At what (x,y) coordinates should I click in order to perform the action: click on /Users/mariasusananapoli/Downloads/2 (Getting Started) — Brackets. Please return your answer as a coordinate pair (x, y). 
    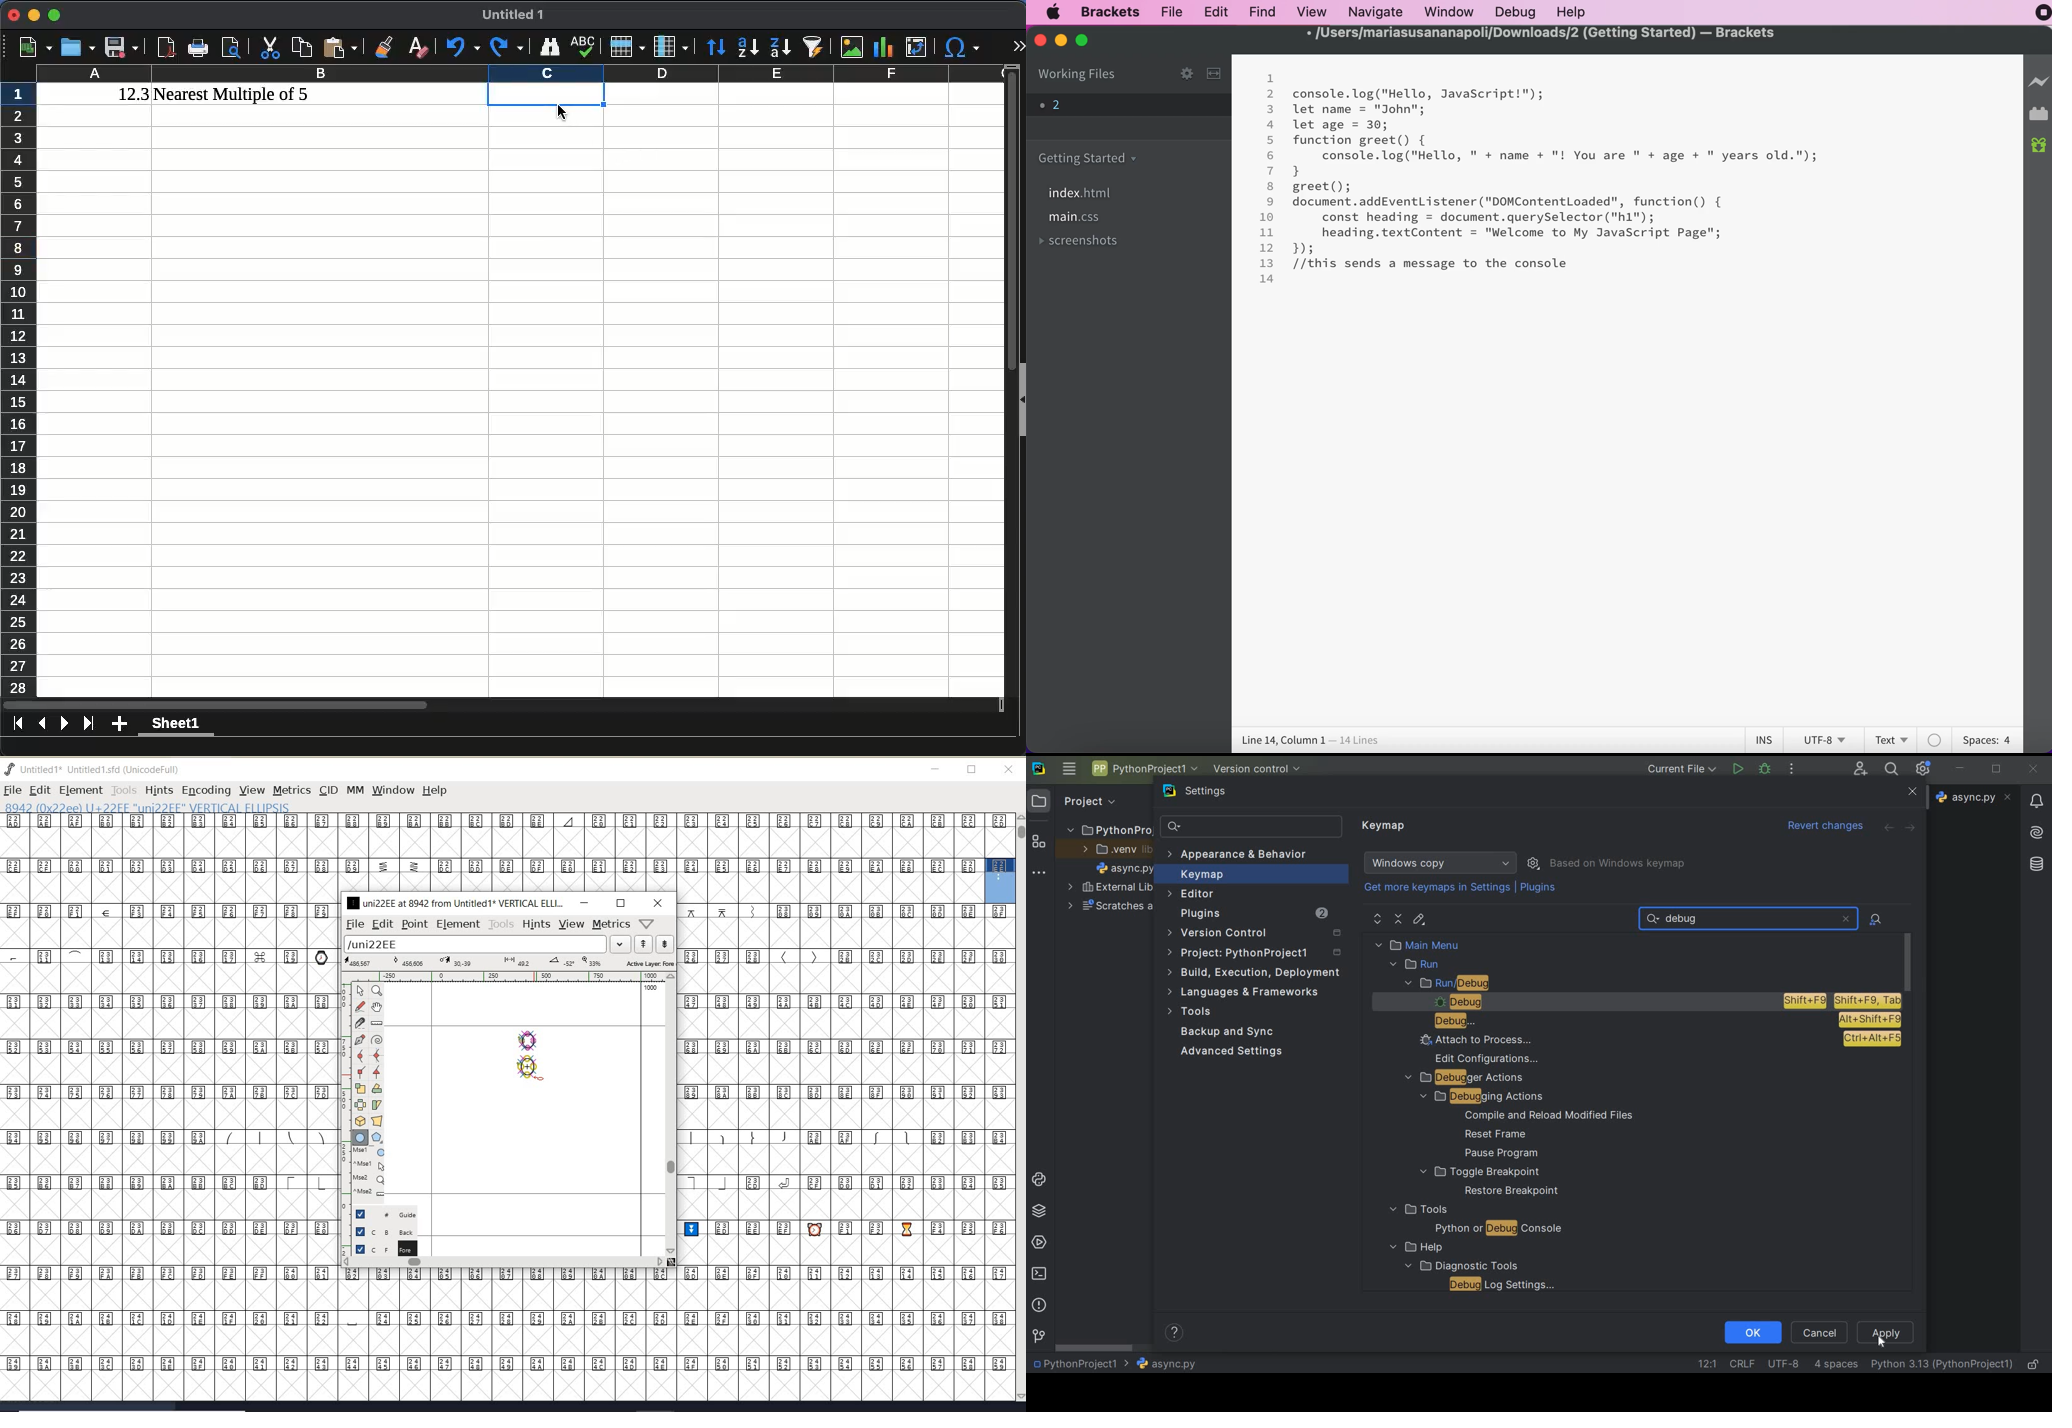
    Looking at the image, I should click on (1542, 33).